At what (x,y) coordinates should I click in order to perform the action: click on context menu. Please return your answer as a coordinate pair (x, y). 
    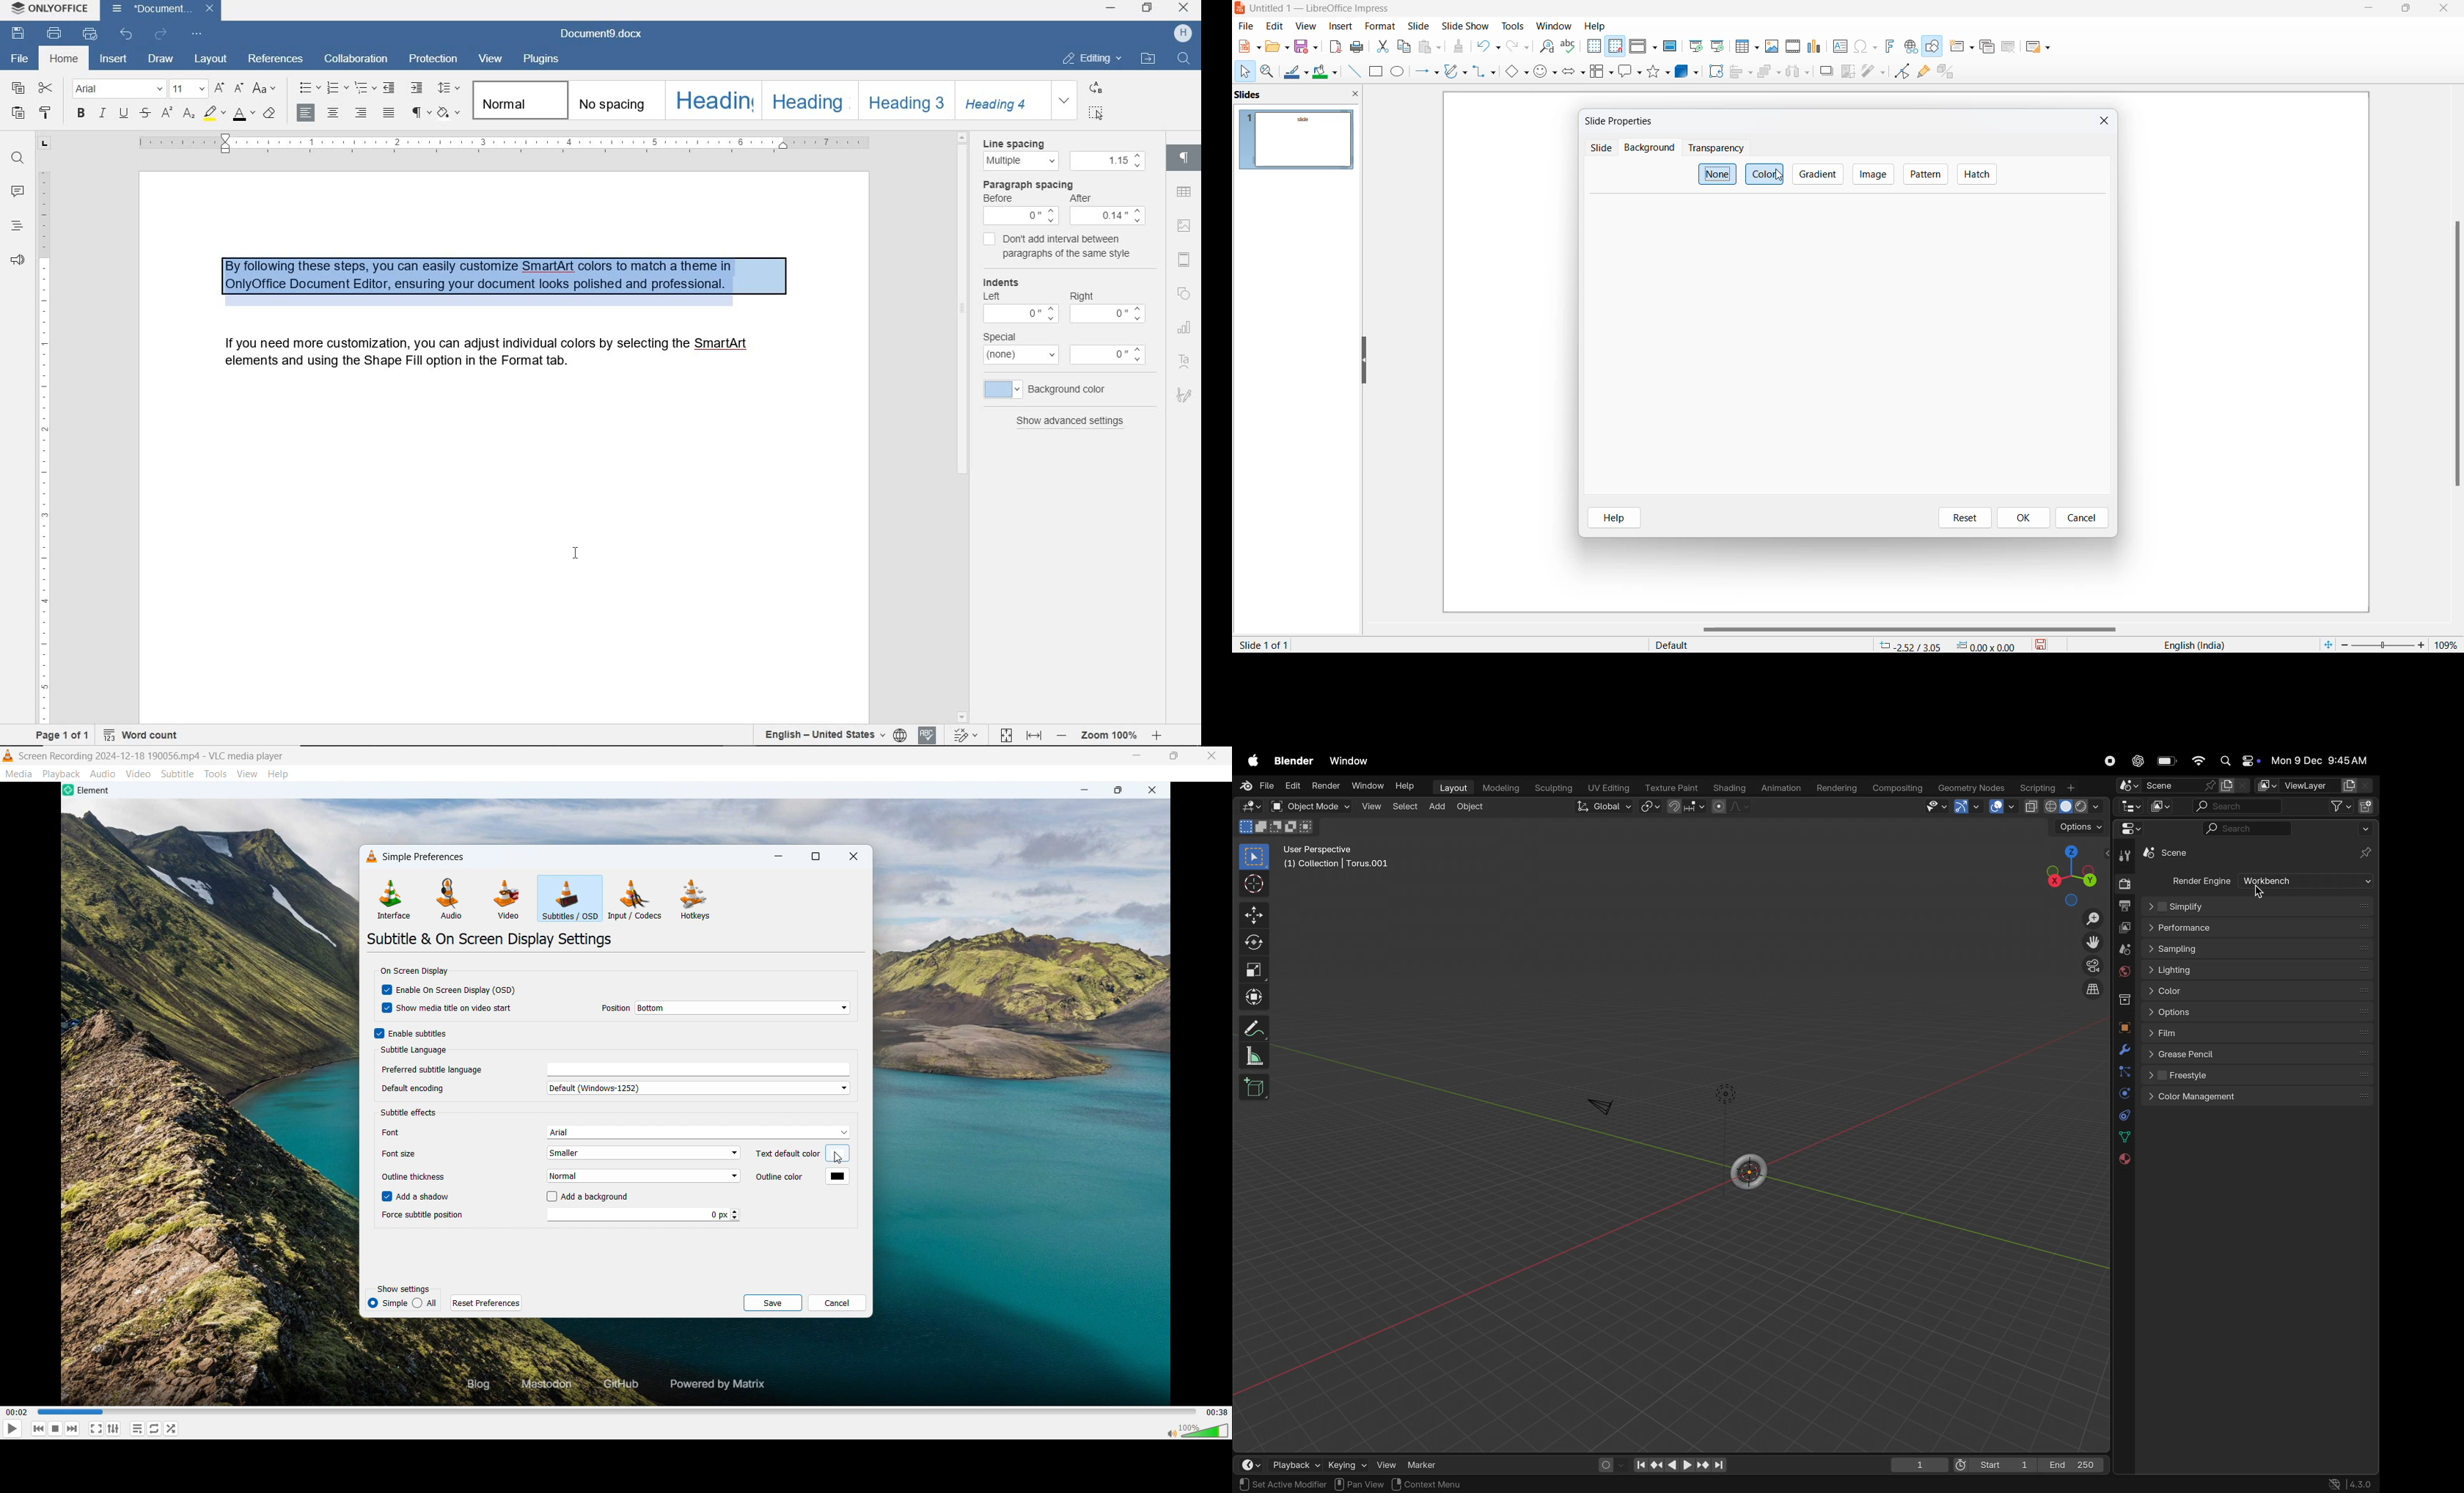
    Looking at the image, I should click on (1426, 1484).